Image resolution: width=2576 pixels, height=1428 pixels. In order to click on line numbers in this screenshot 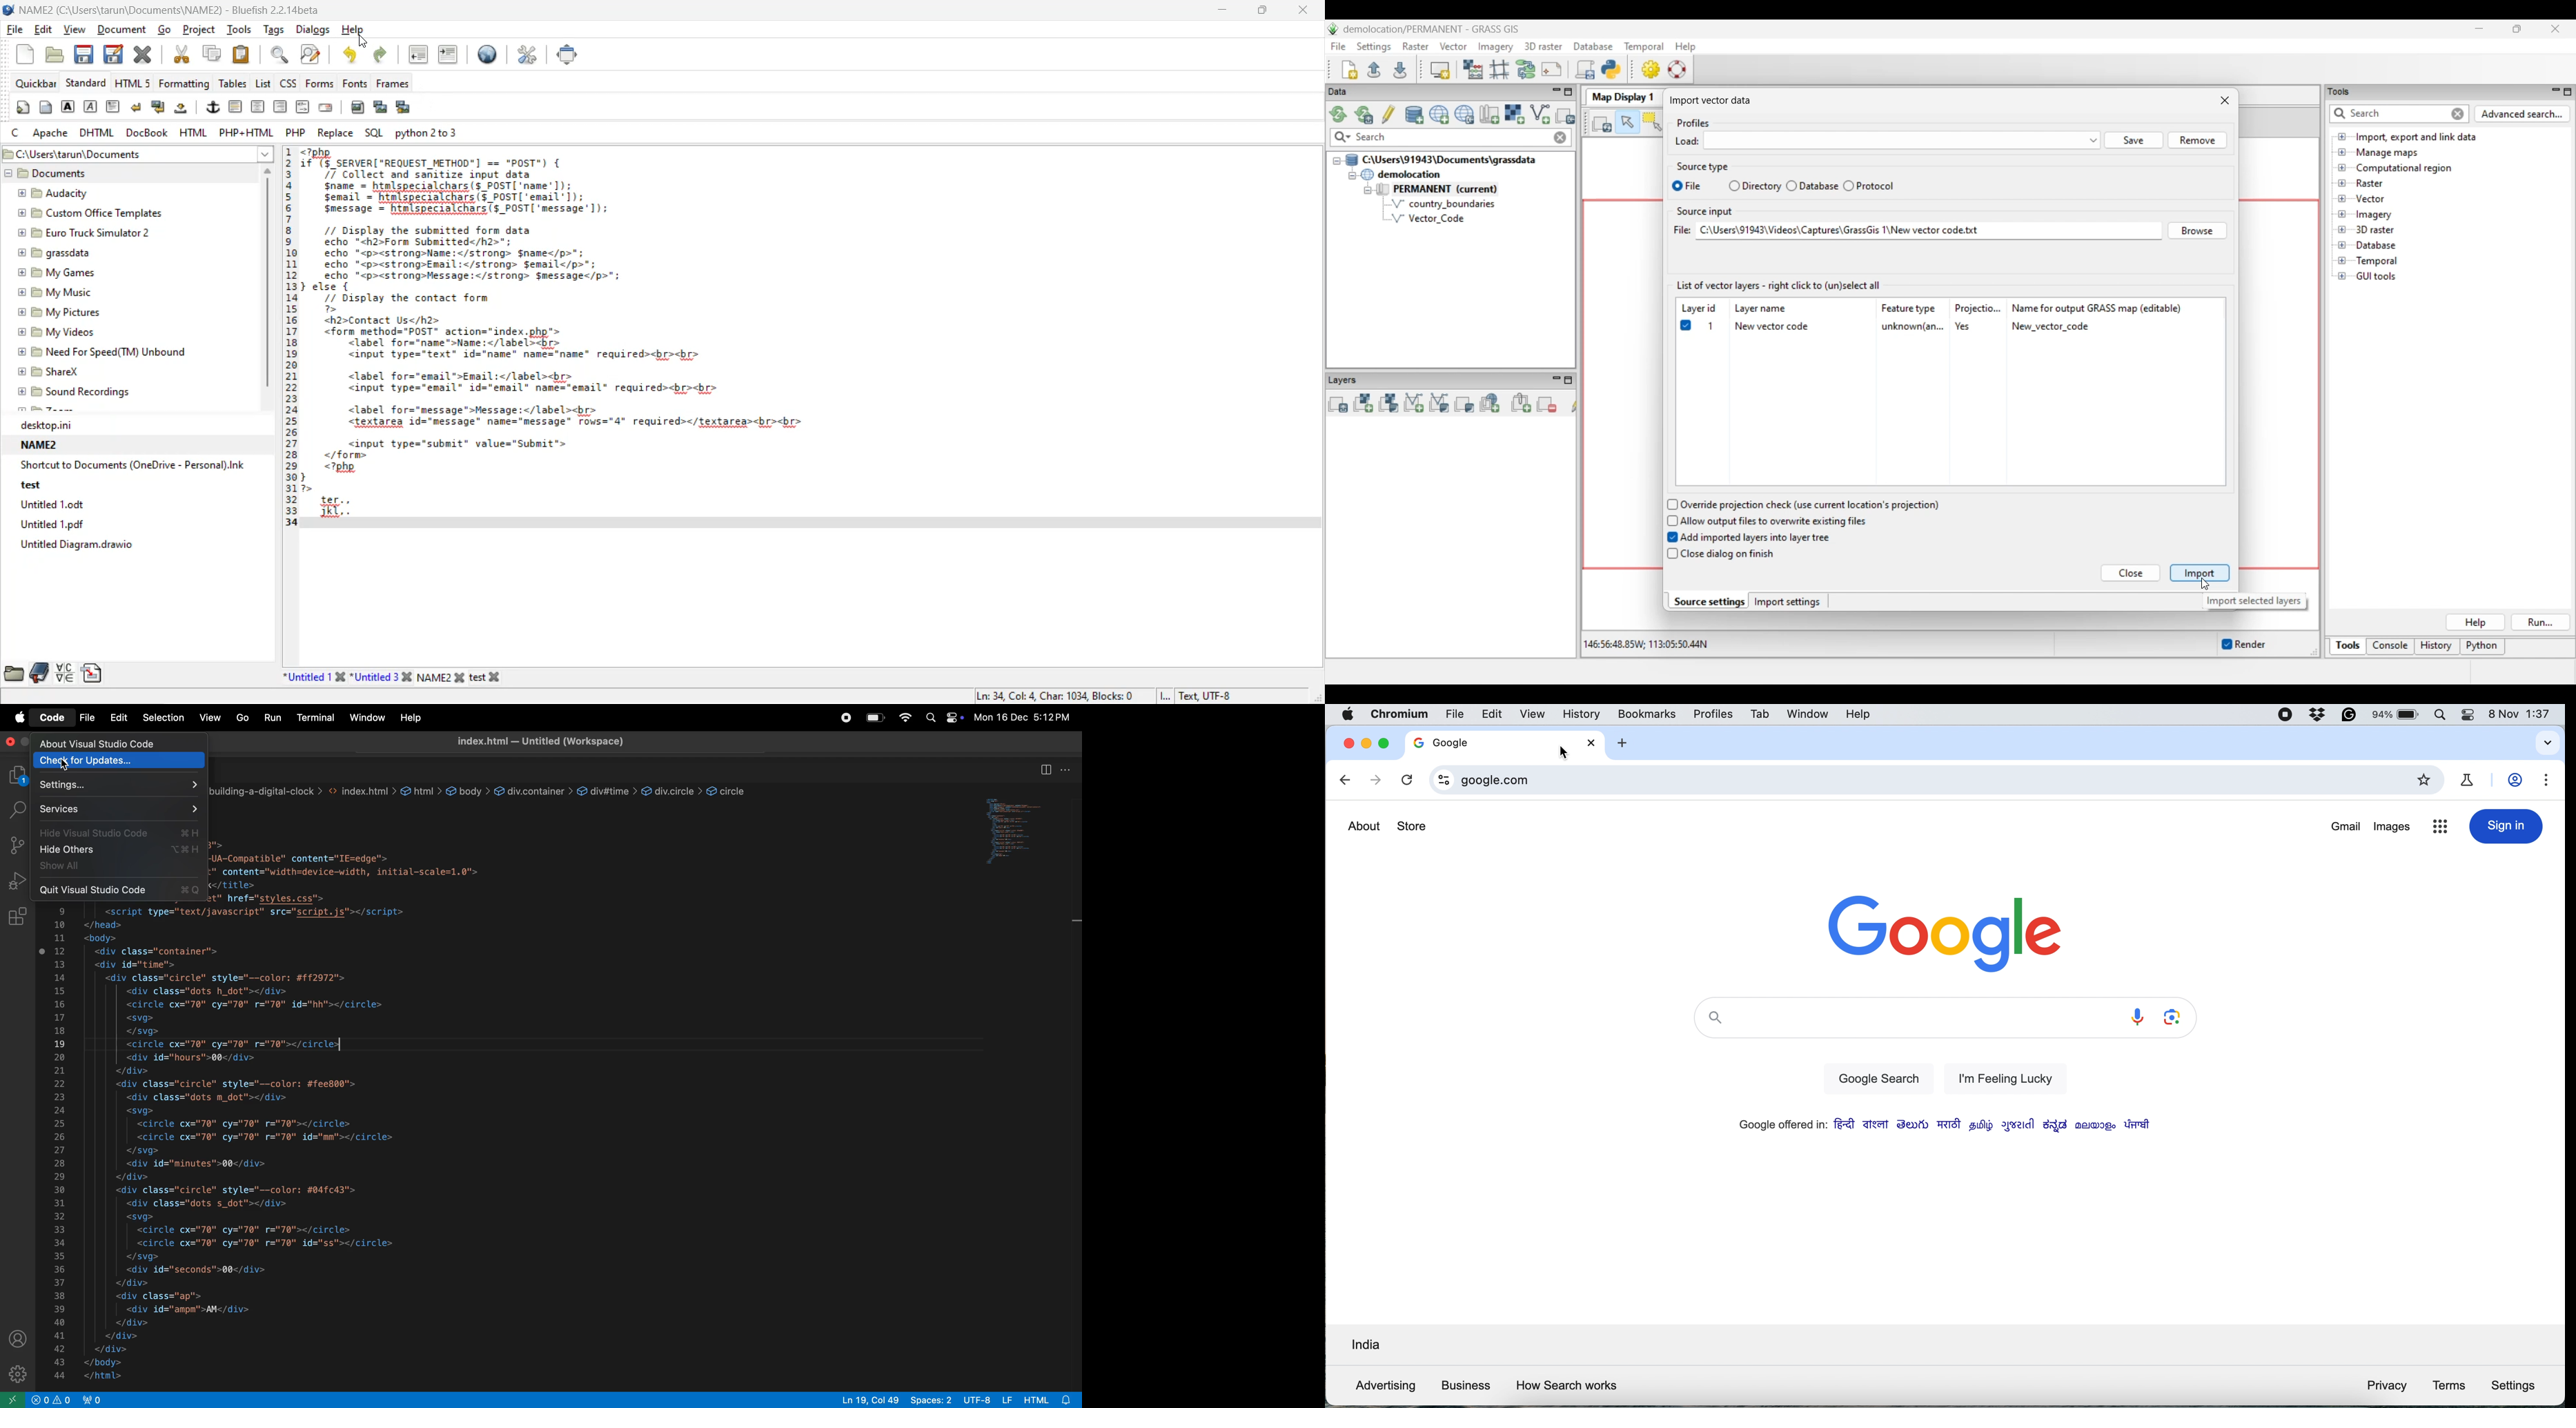, I will do `click(291, 338)`.